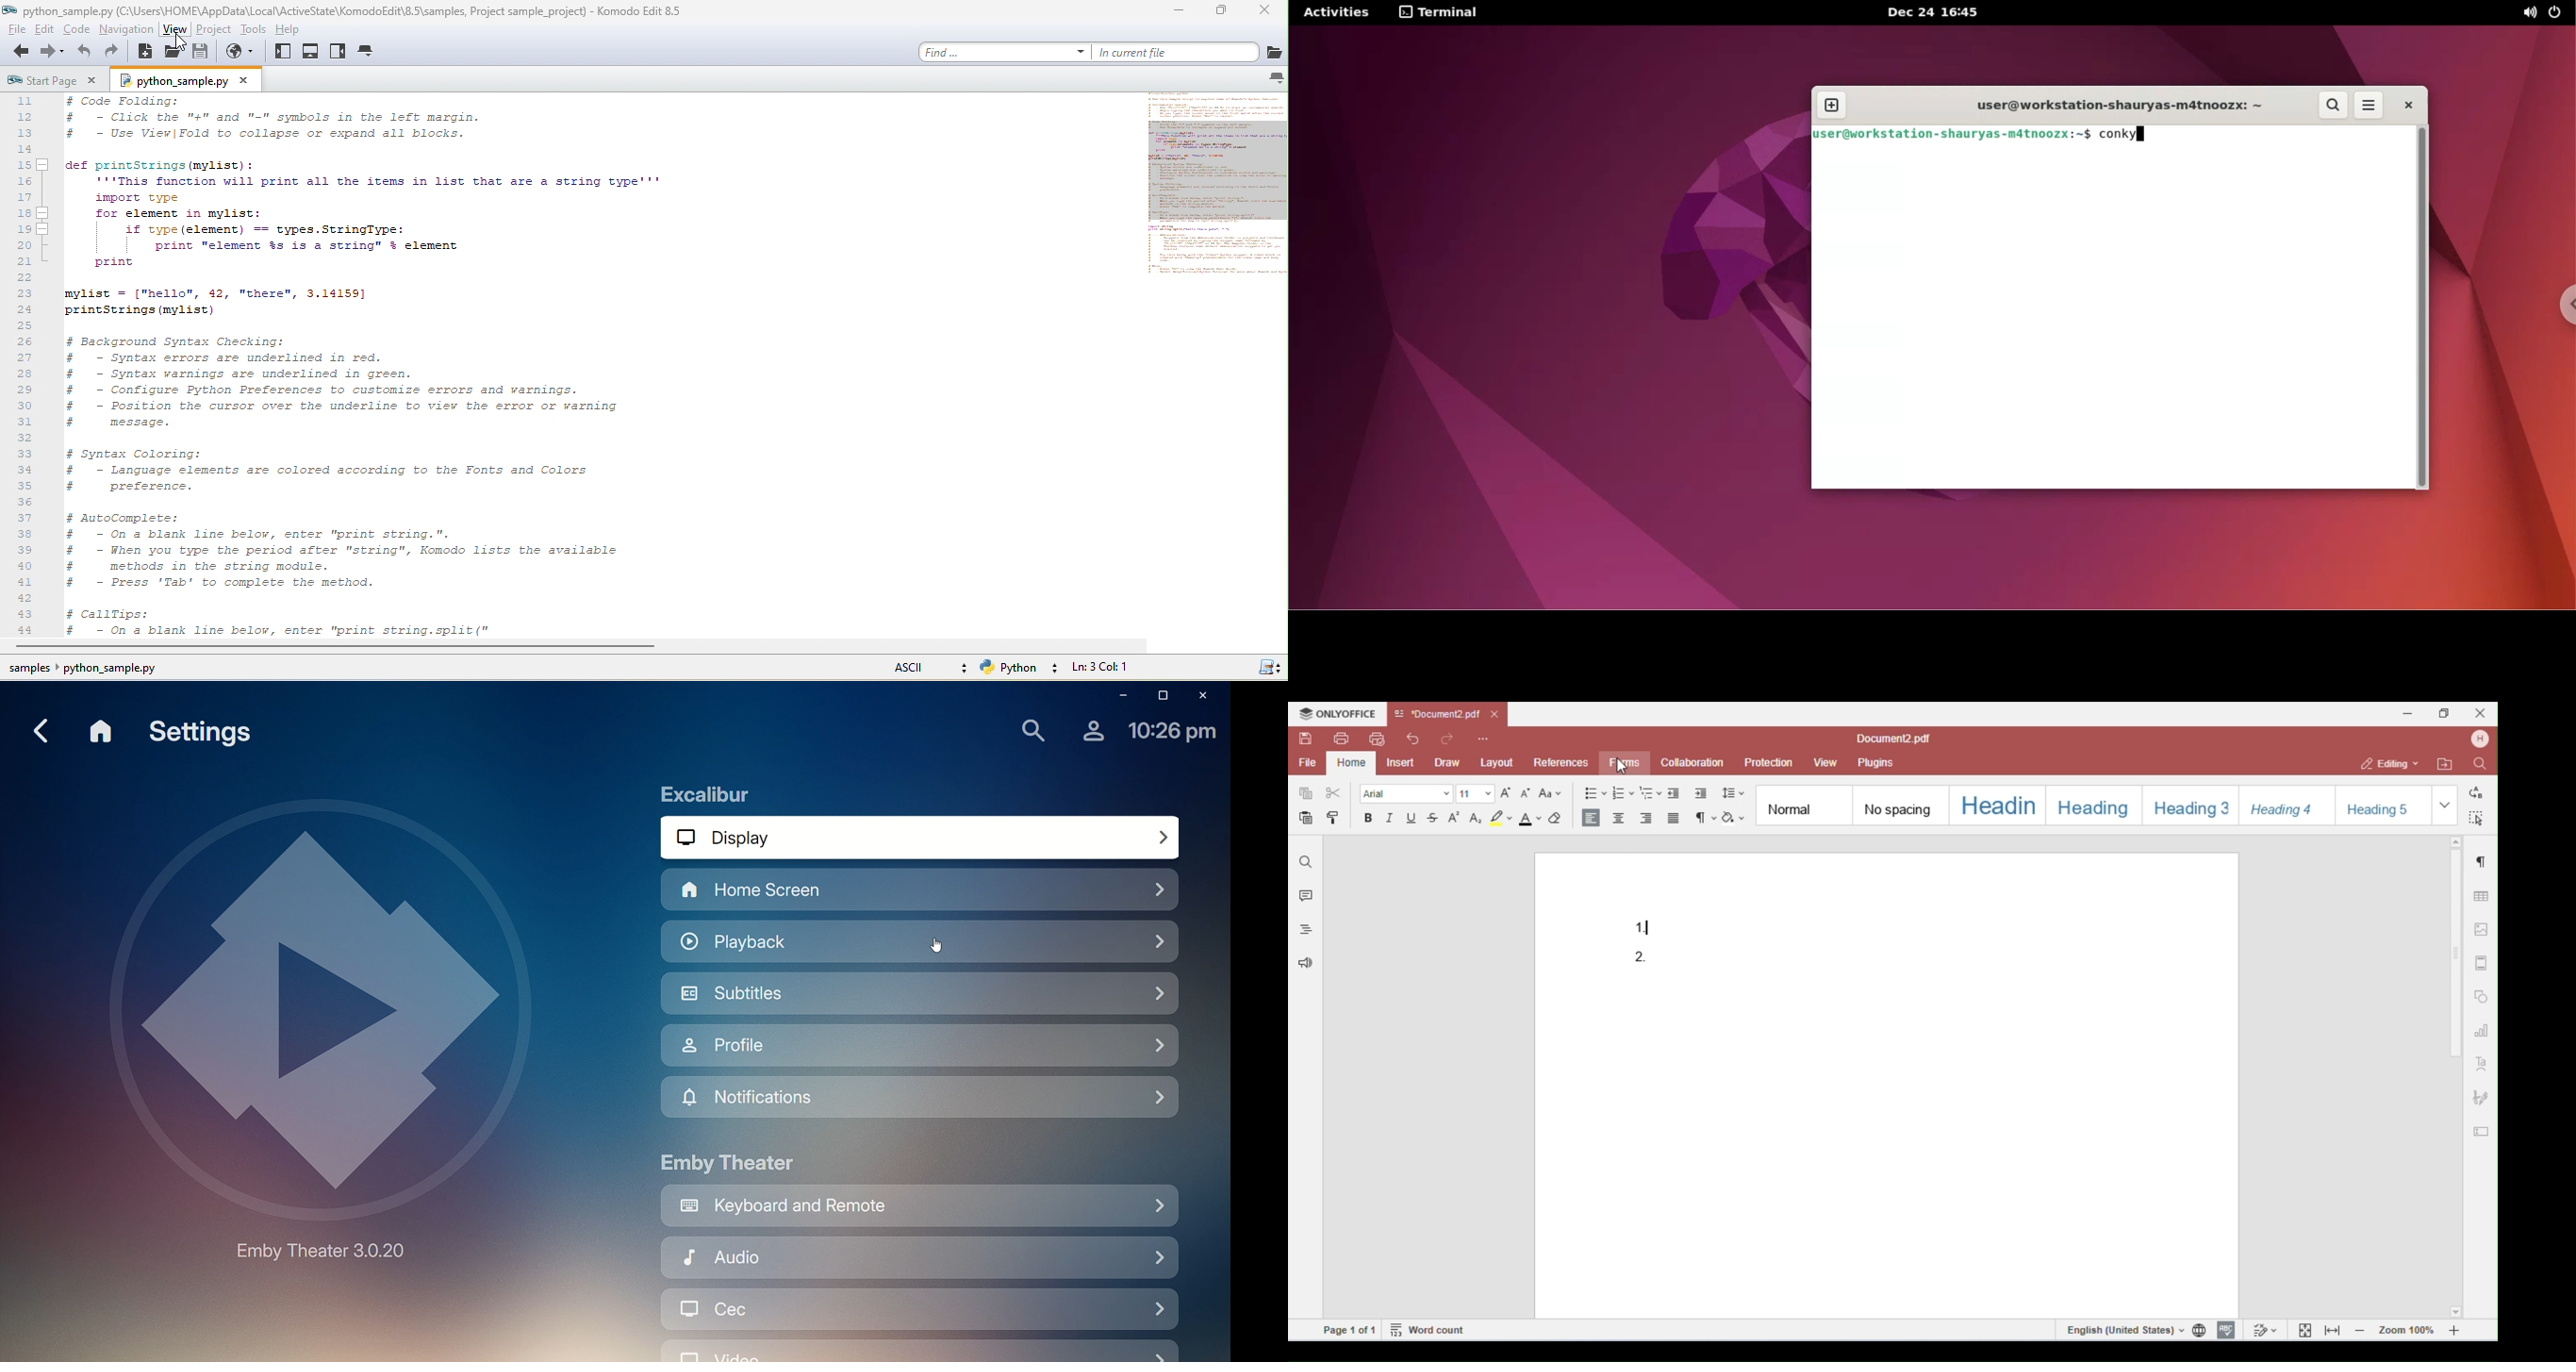 This screenshot has width=2576, height=1372. I want to click on file, so click(15, 31).